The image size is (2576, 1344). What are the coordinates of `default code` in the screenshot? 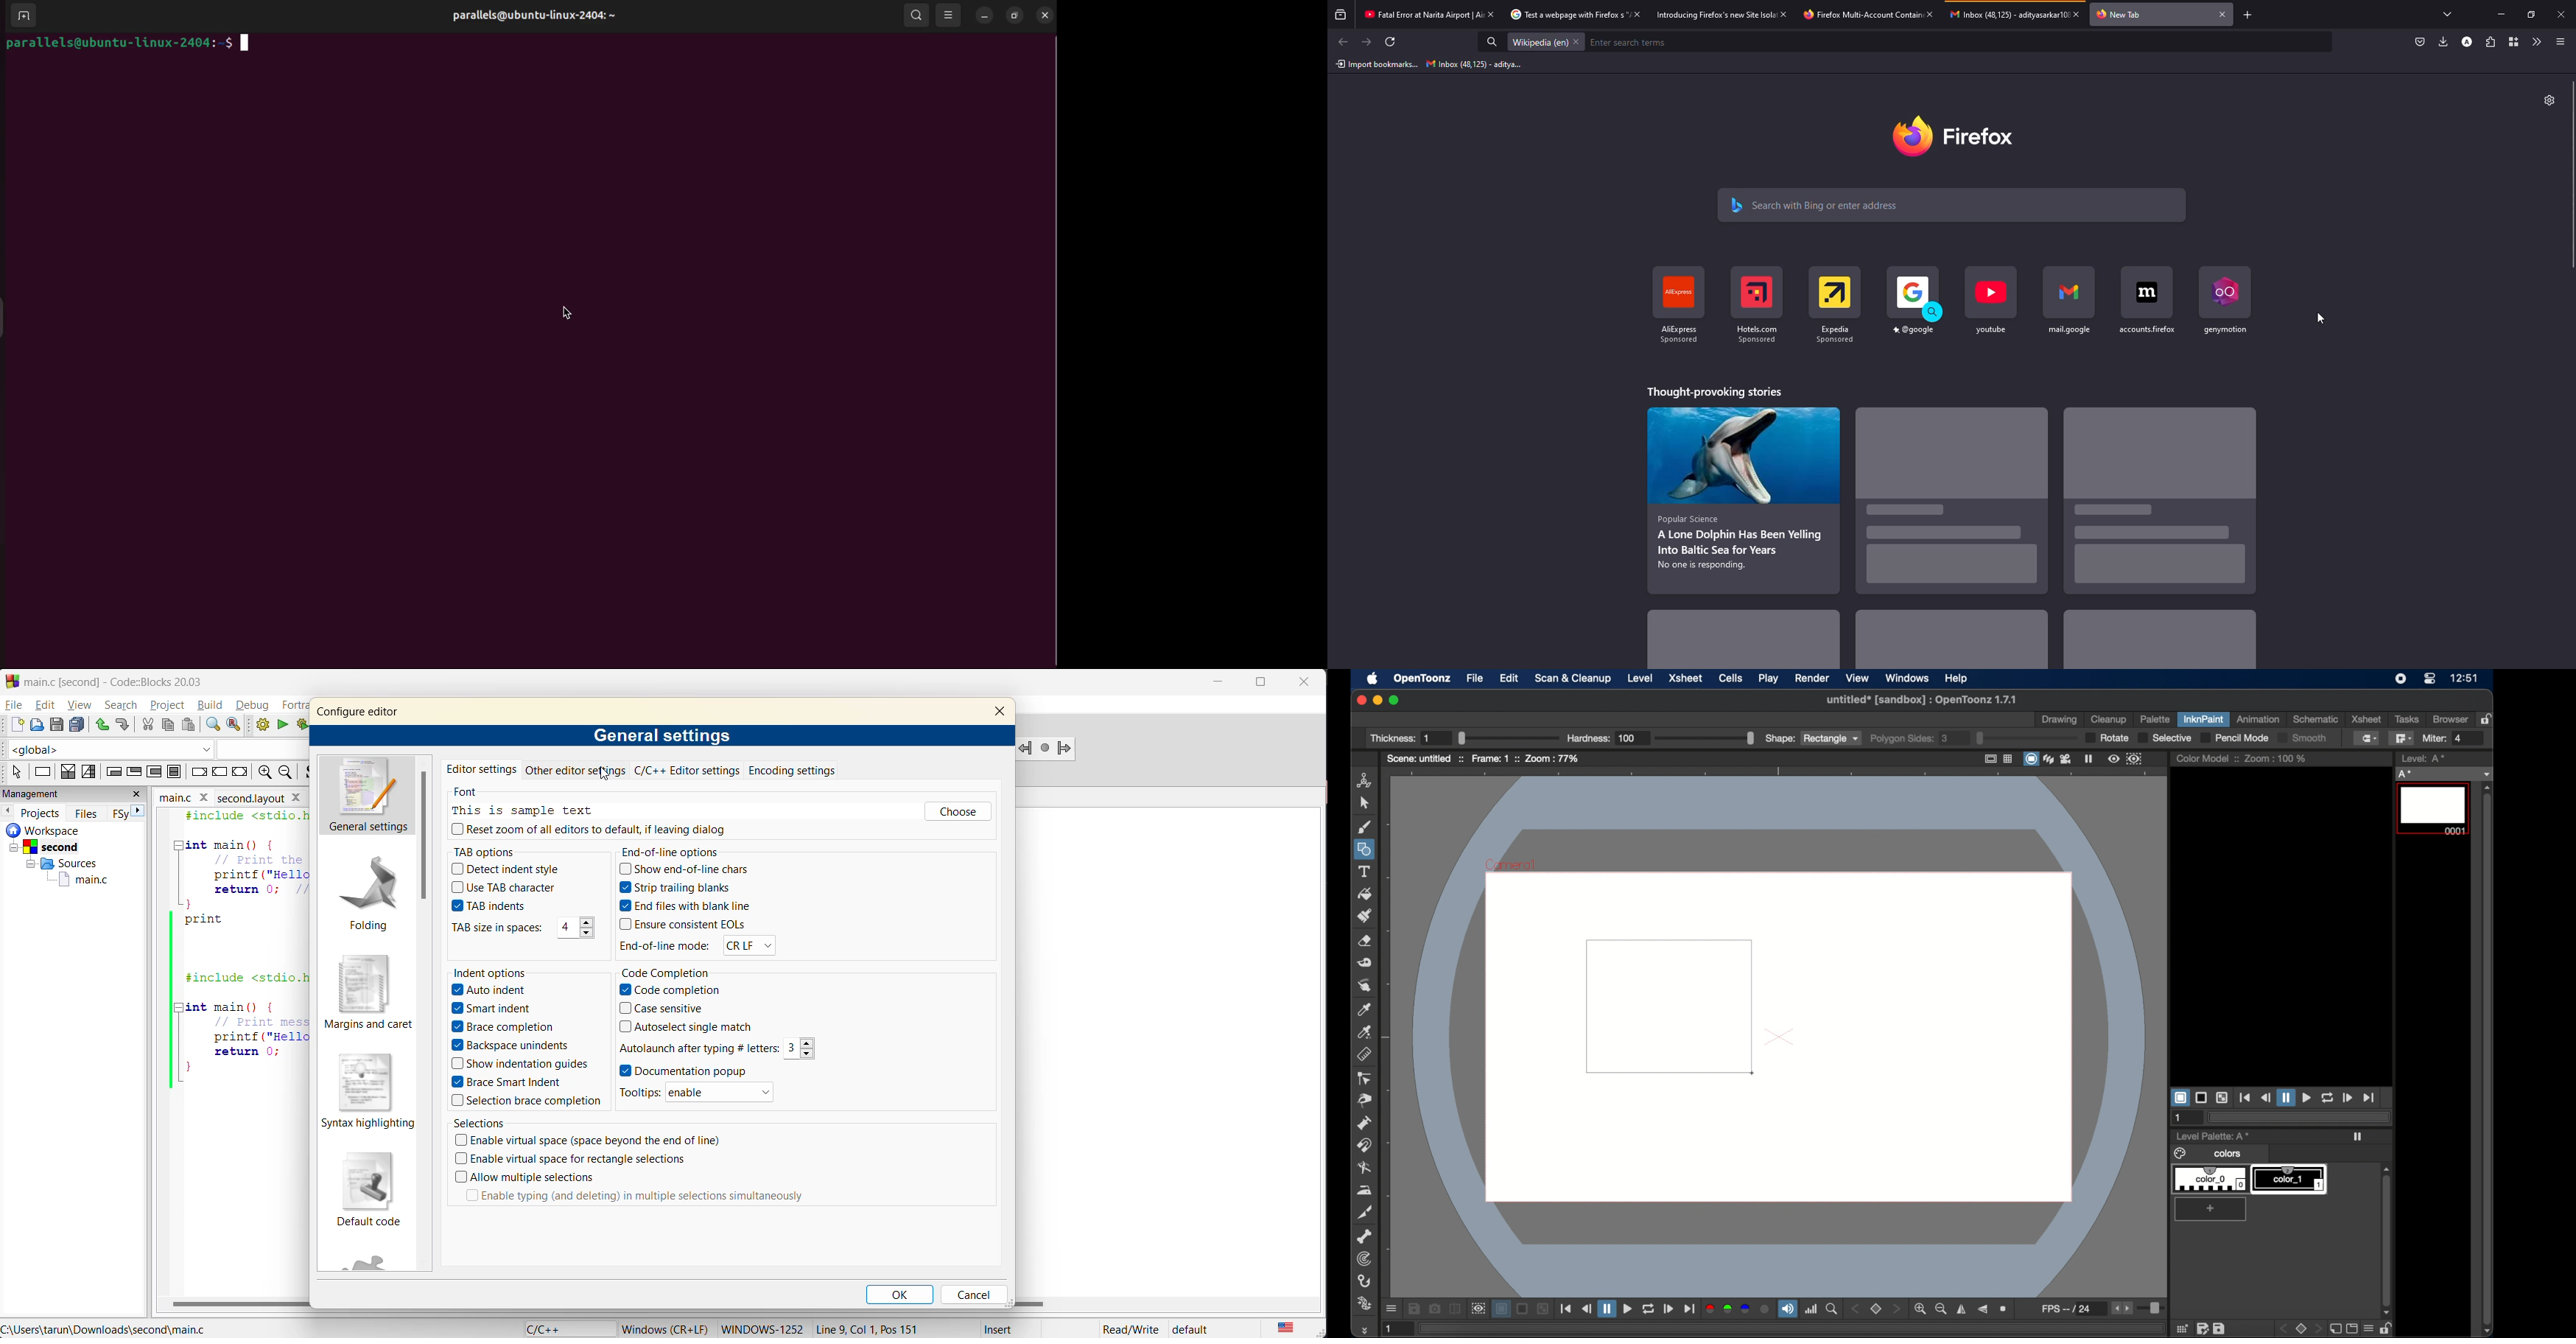 It's located at (372, 1191).